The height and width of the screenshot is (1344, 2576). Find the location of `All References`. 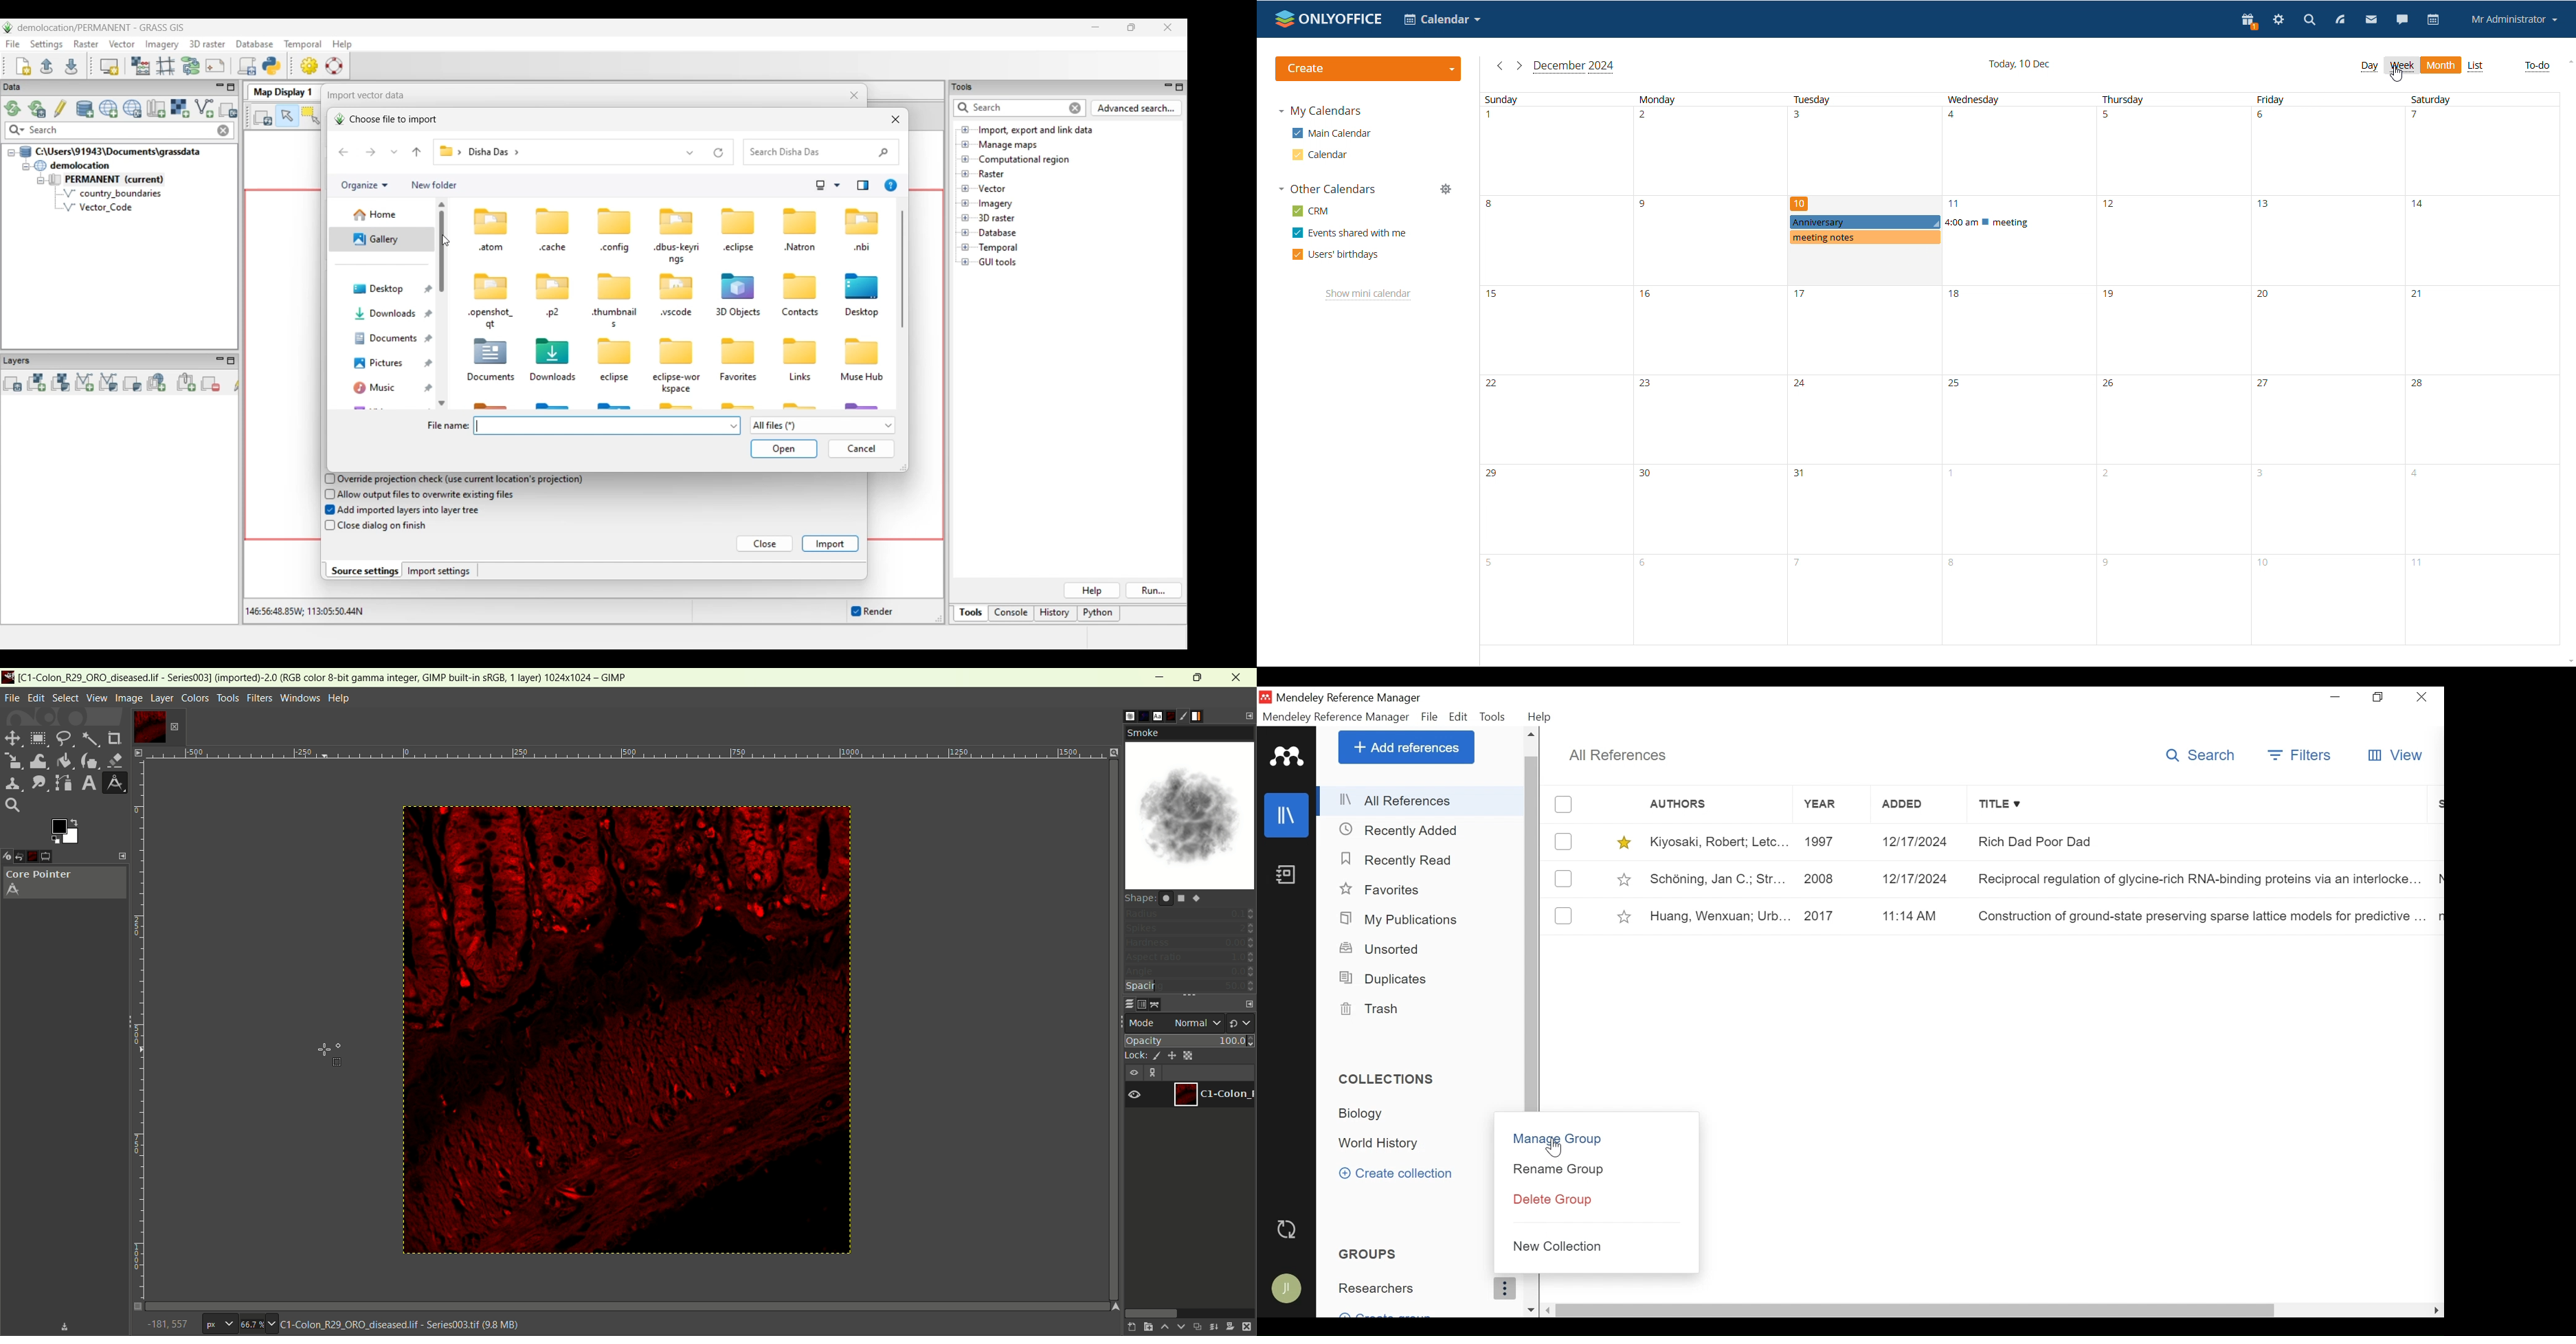

All References is located at coordinates (1422, 800).